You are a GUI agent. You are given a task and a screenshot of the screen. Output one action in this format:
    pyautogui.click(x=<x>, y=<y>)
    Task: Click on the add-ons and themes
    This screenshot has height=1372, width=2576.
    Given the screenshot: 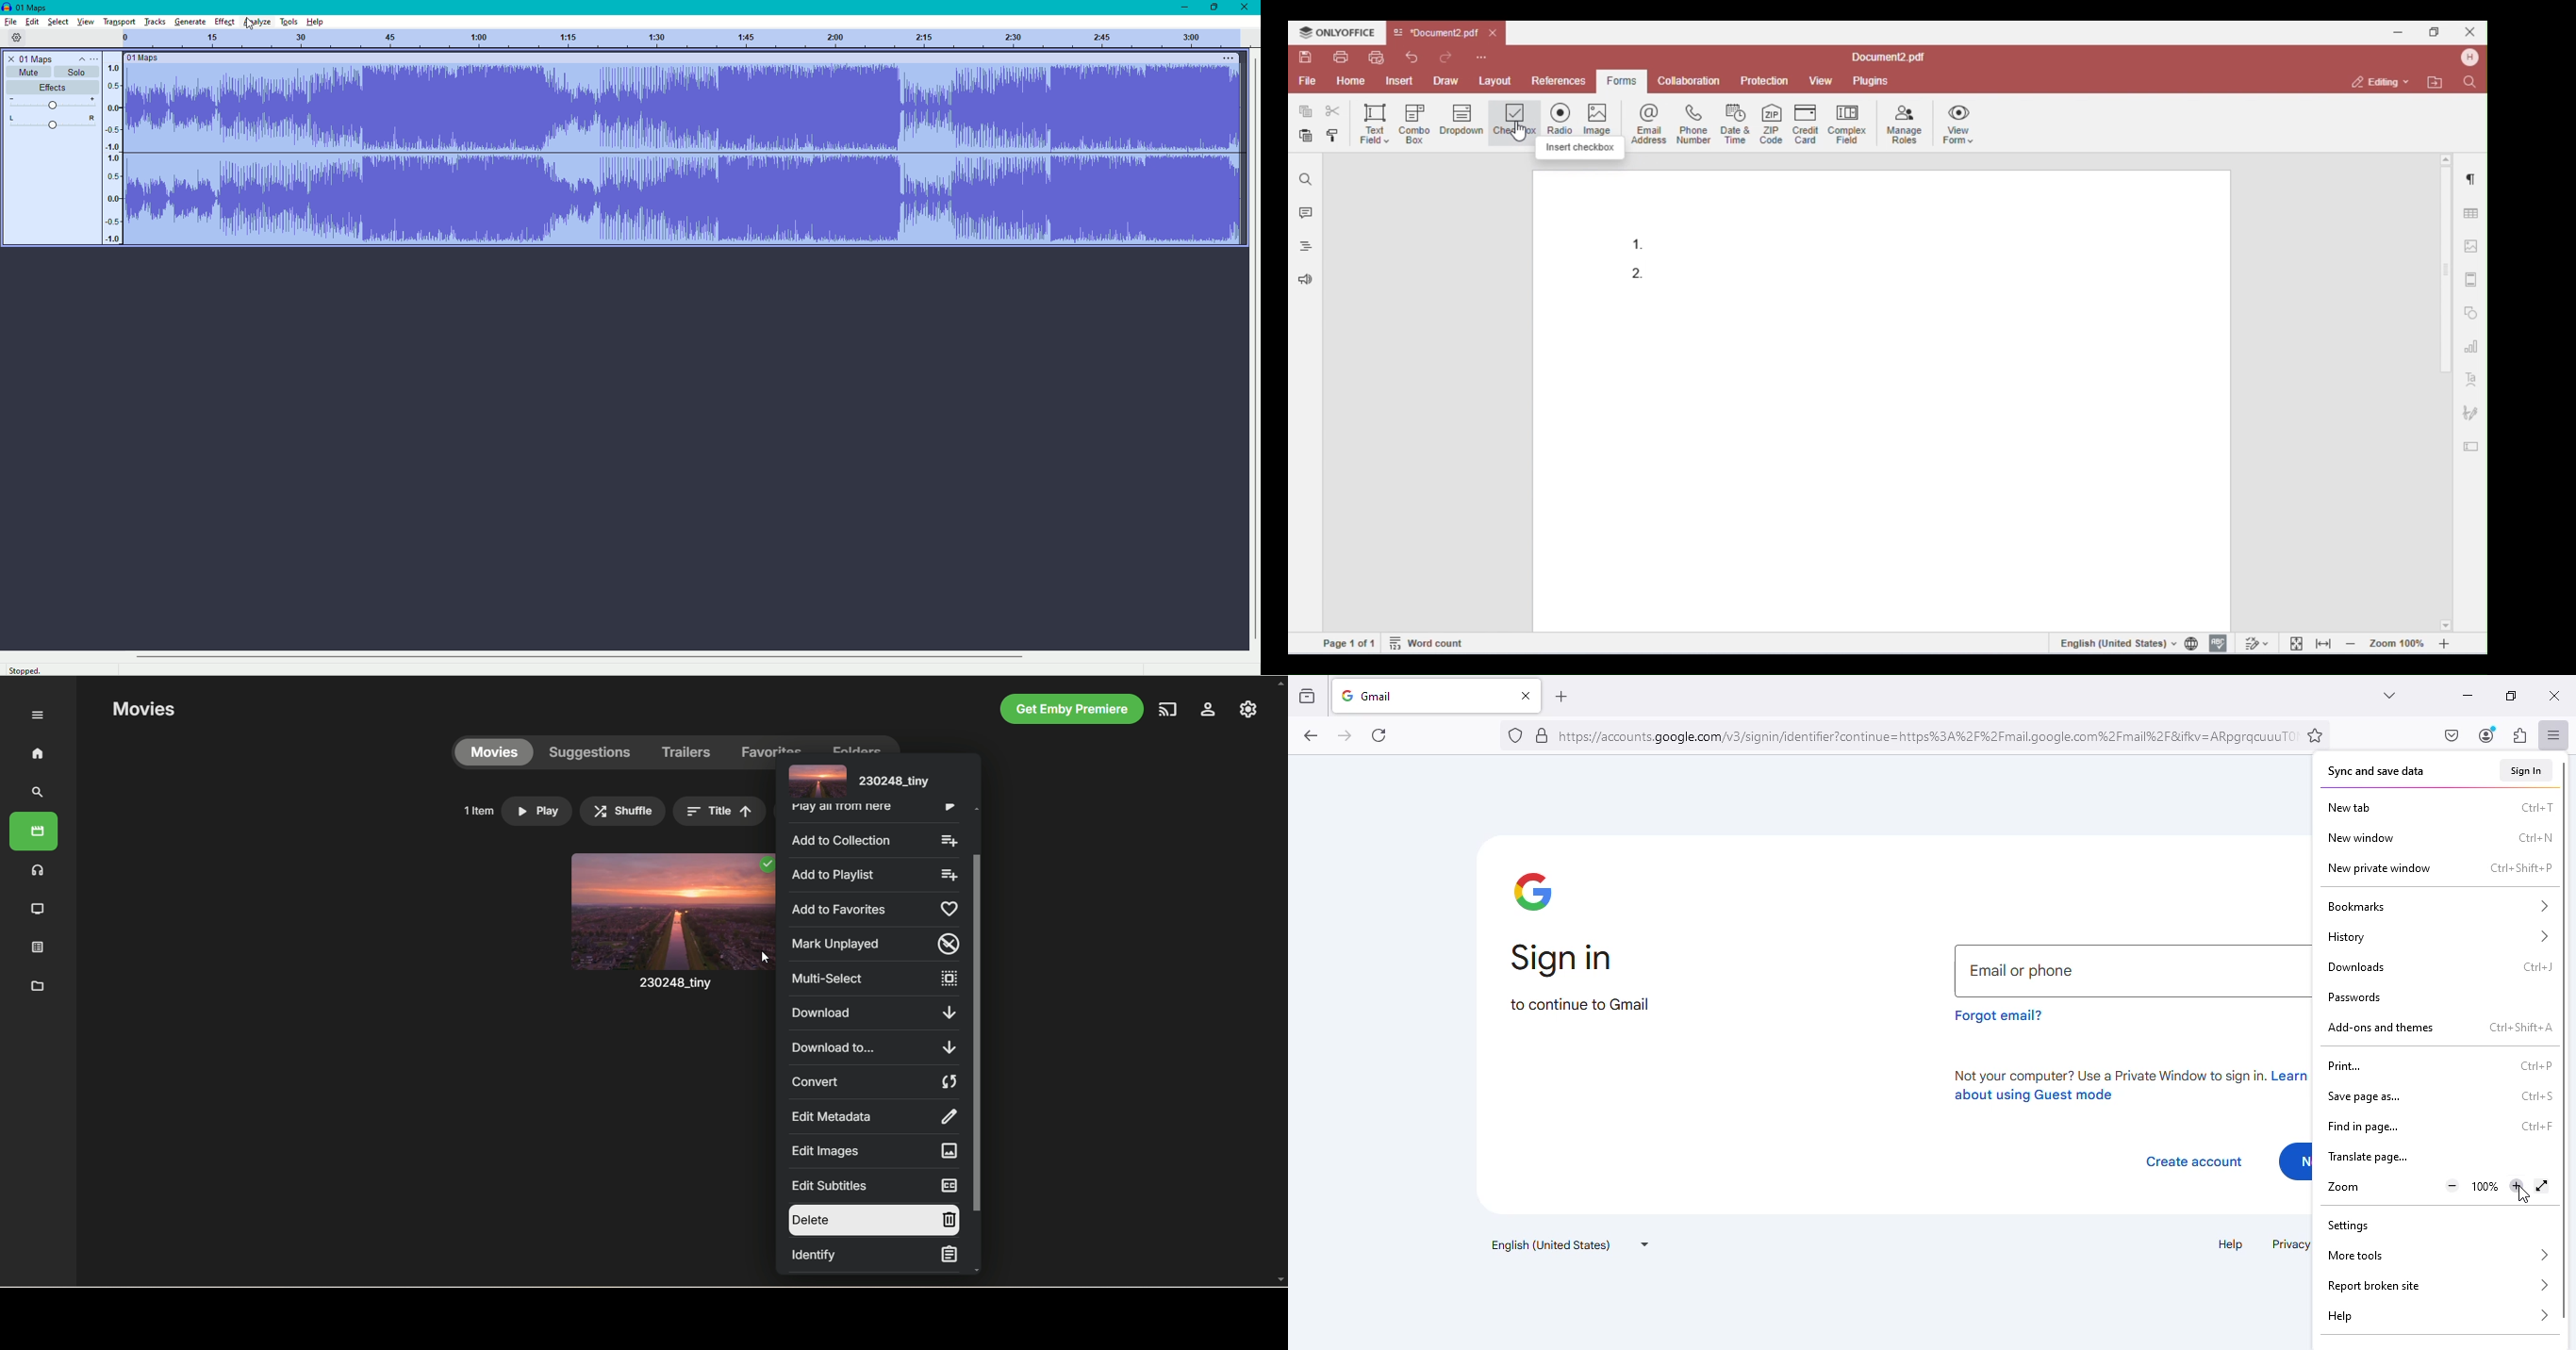 What is the action you would take?
    pyautogui.click(x=2381, y=1029)
    